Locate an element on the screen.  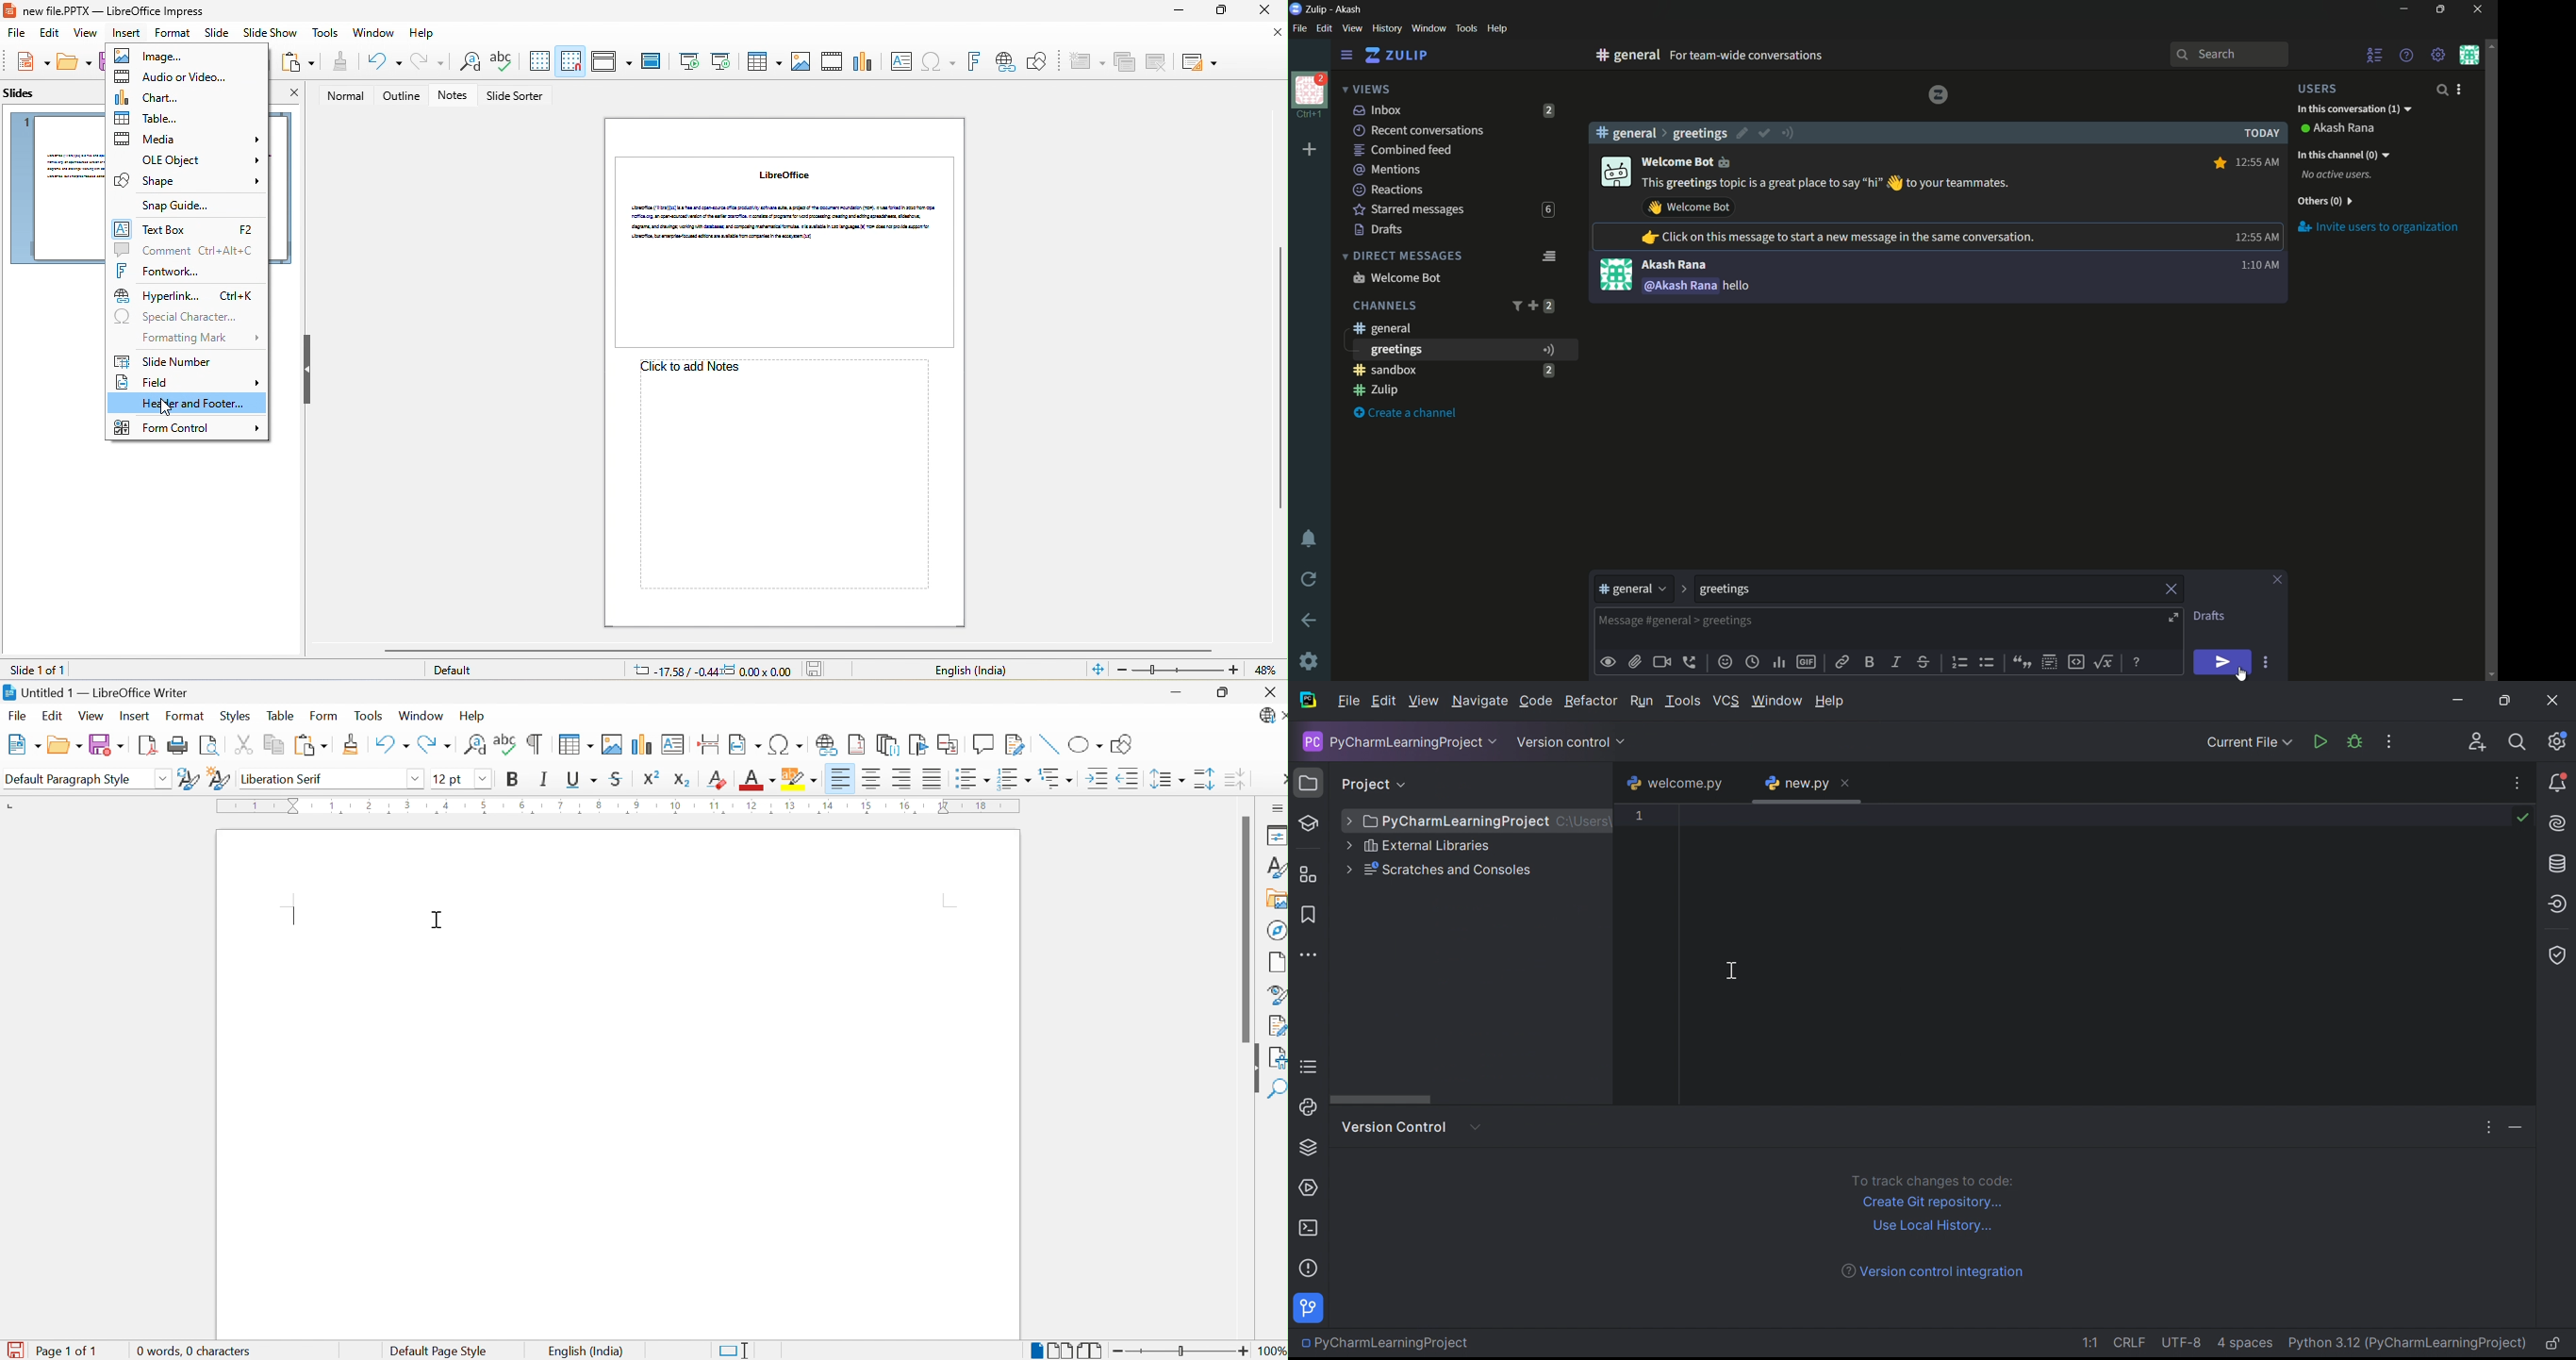
2 unread messages is located at coordinates (1550, 110).